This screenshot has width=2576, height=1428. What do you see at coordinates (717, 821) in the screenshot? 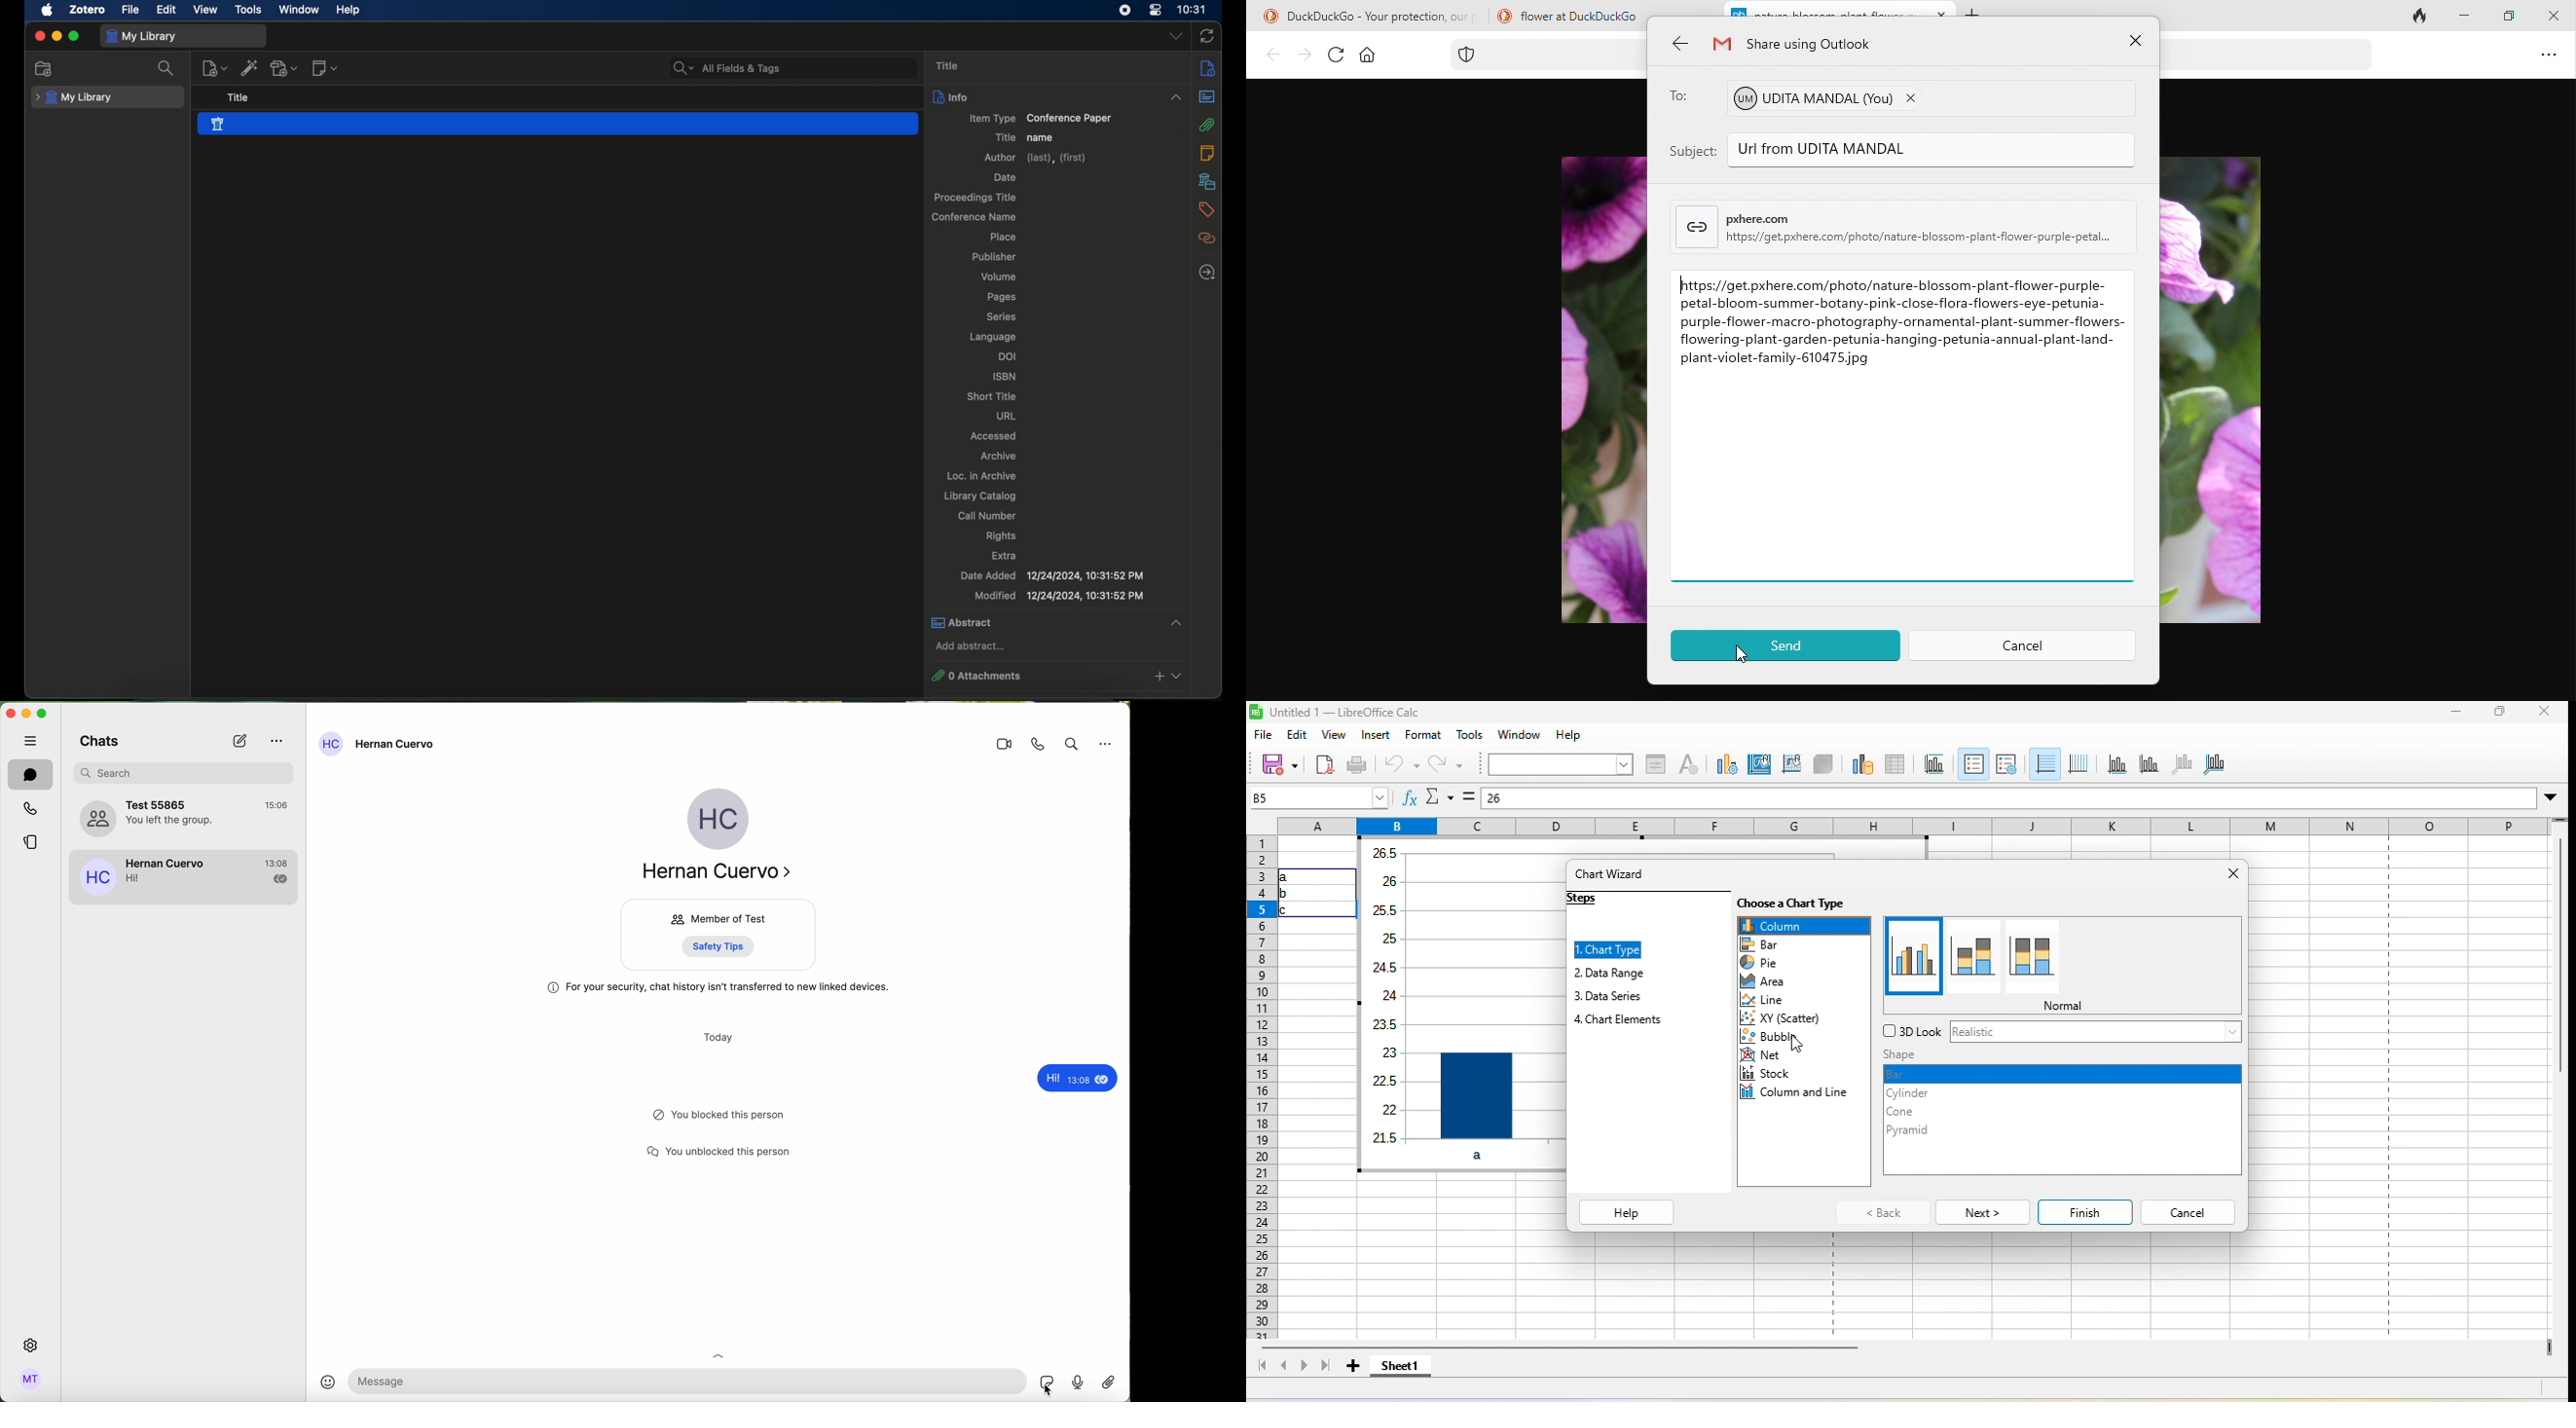
I see `Hc` at bounding box center [717, 821].